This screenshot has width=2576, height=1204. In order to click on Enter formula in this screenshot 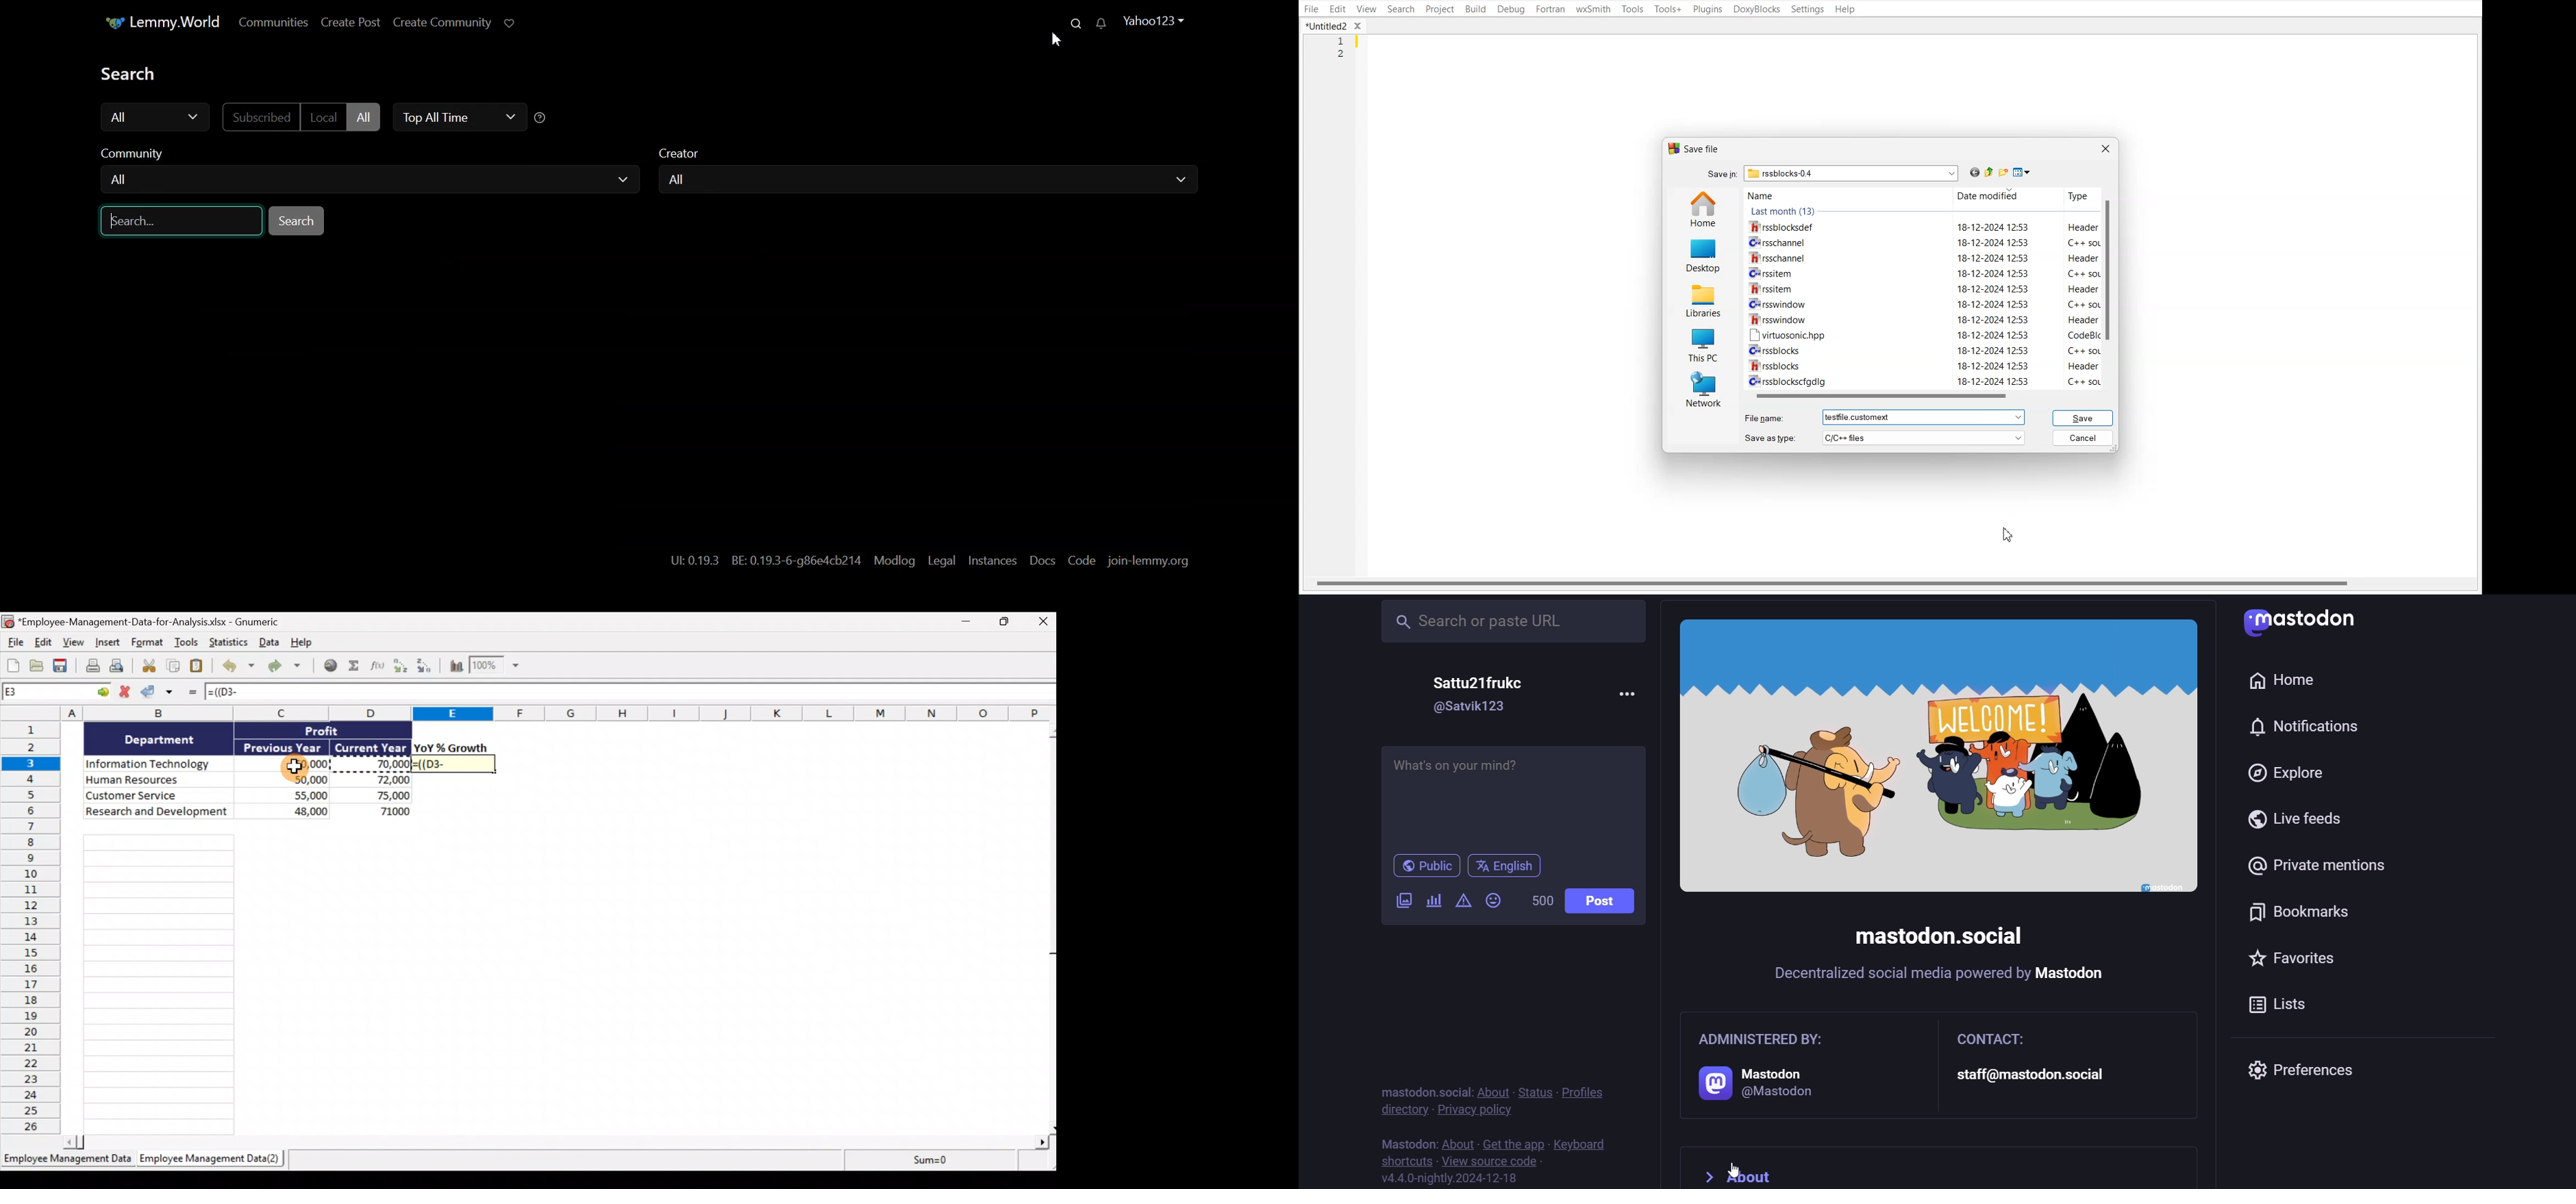, I will do `click(191, 694)`.